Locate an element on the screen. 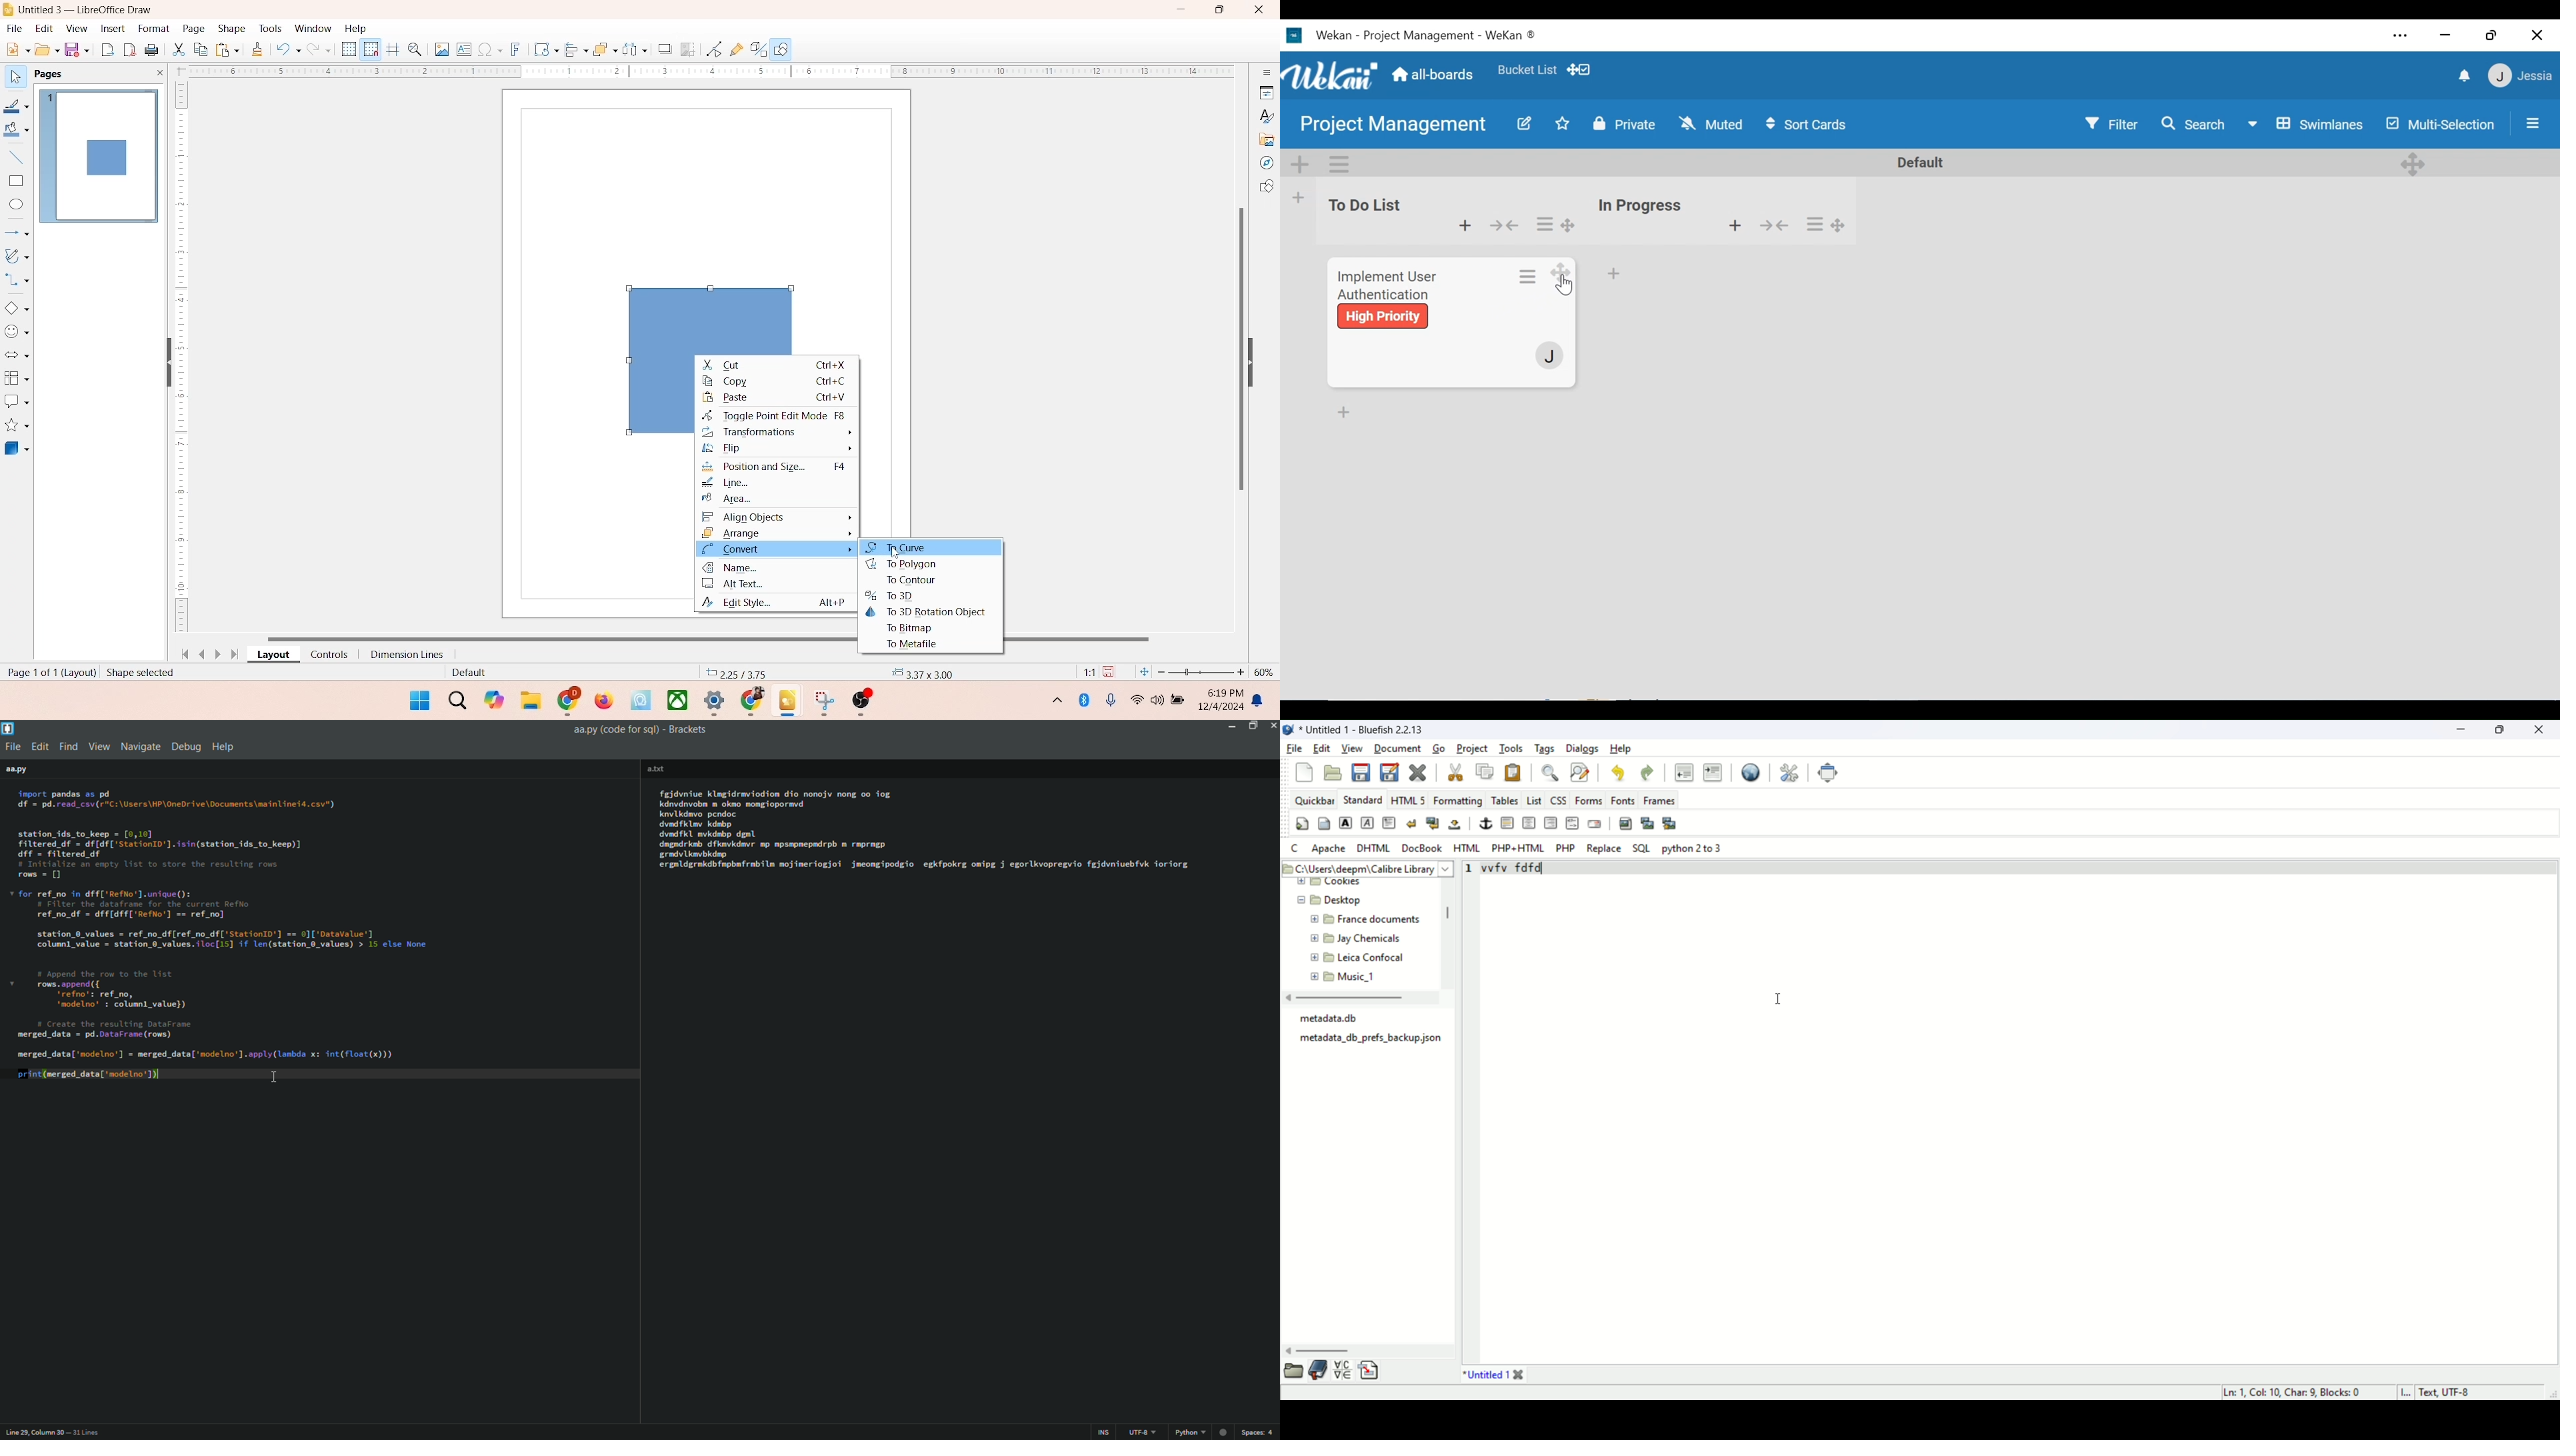  transformation is located at coordinates (776, 431).